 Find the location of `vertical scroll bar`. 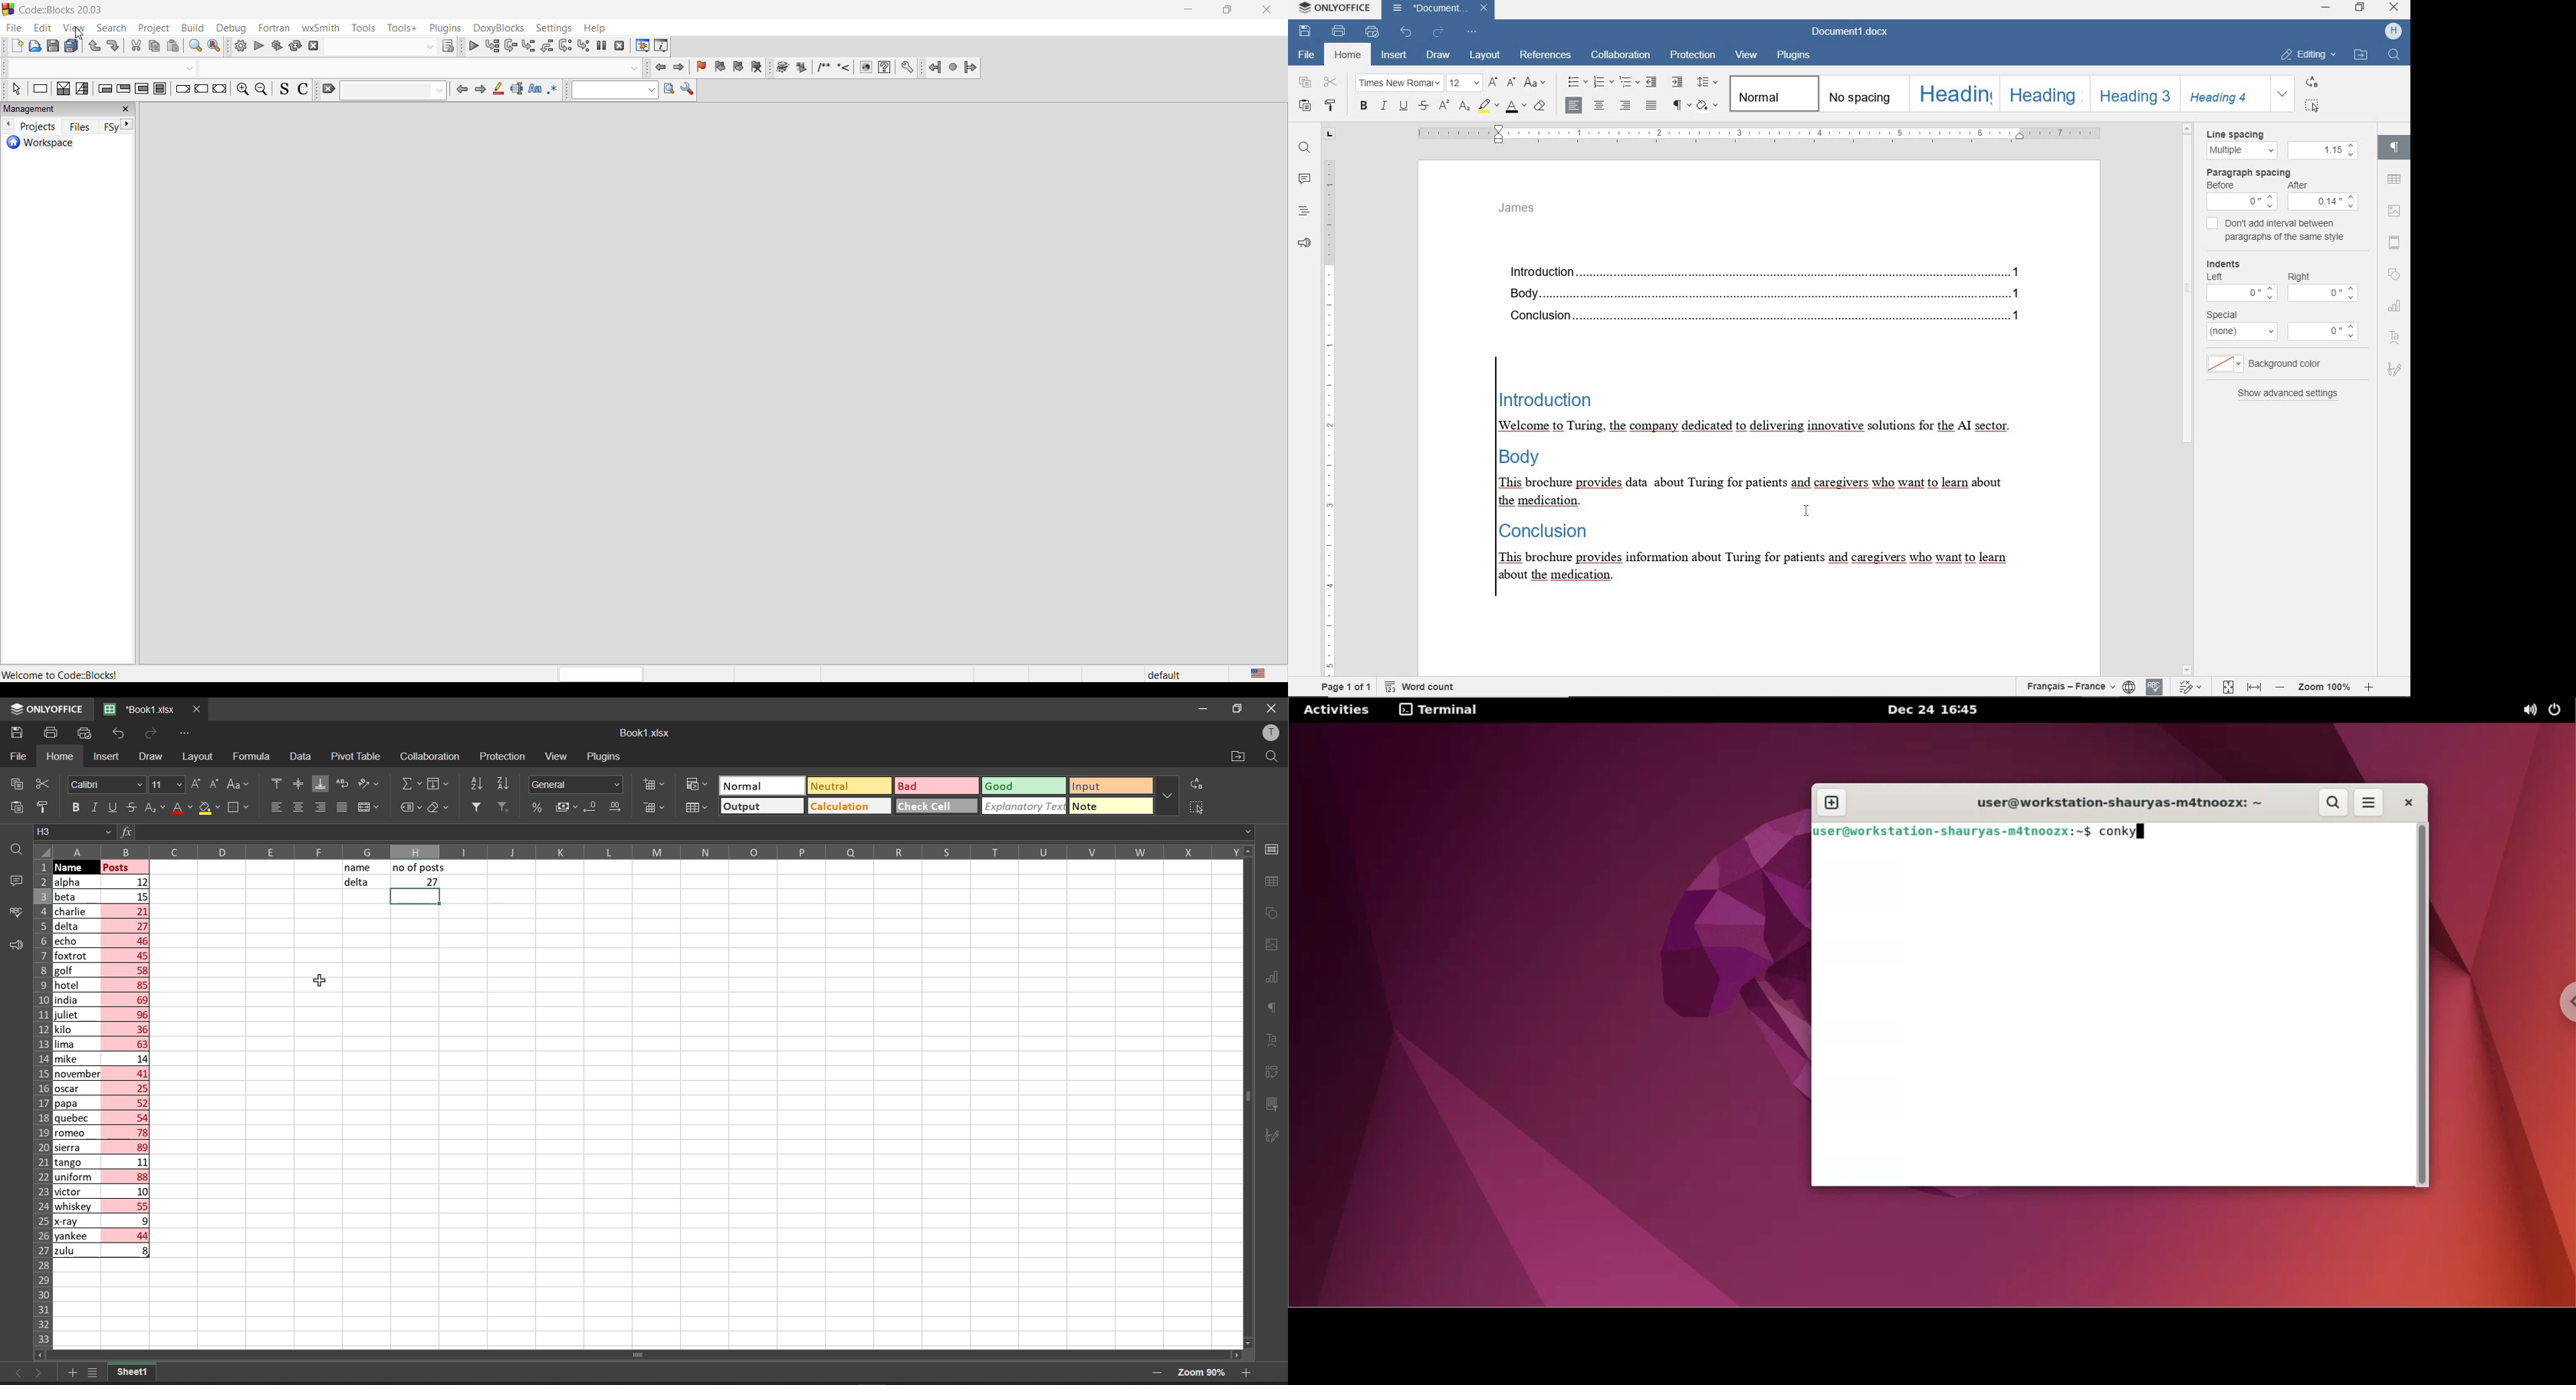

vertical scroll bar is located at coordinates (1247, 1101).